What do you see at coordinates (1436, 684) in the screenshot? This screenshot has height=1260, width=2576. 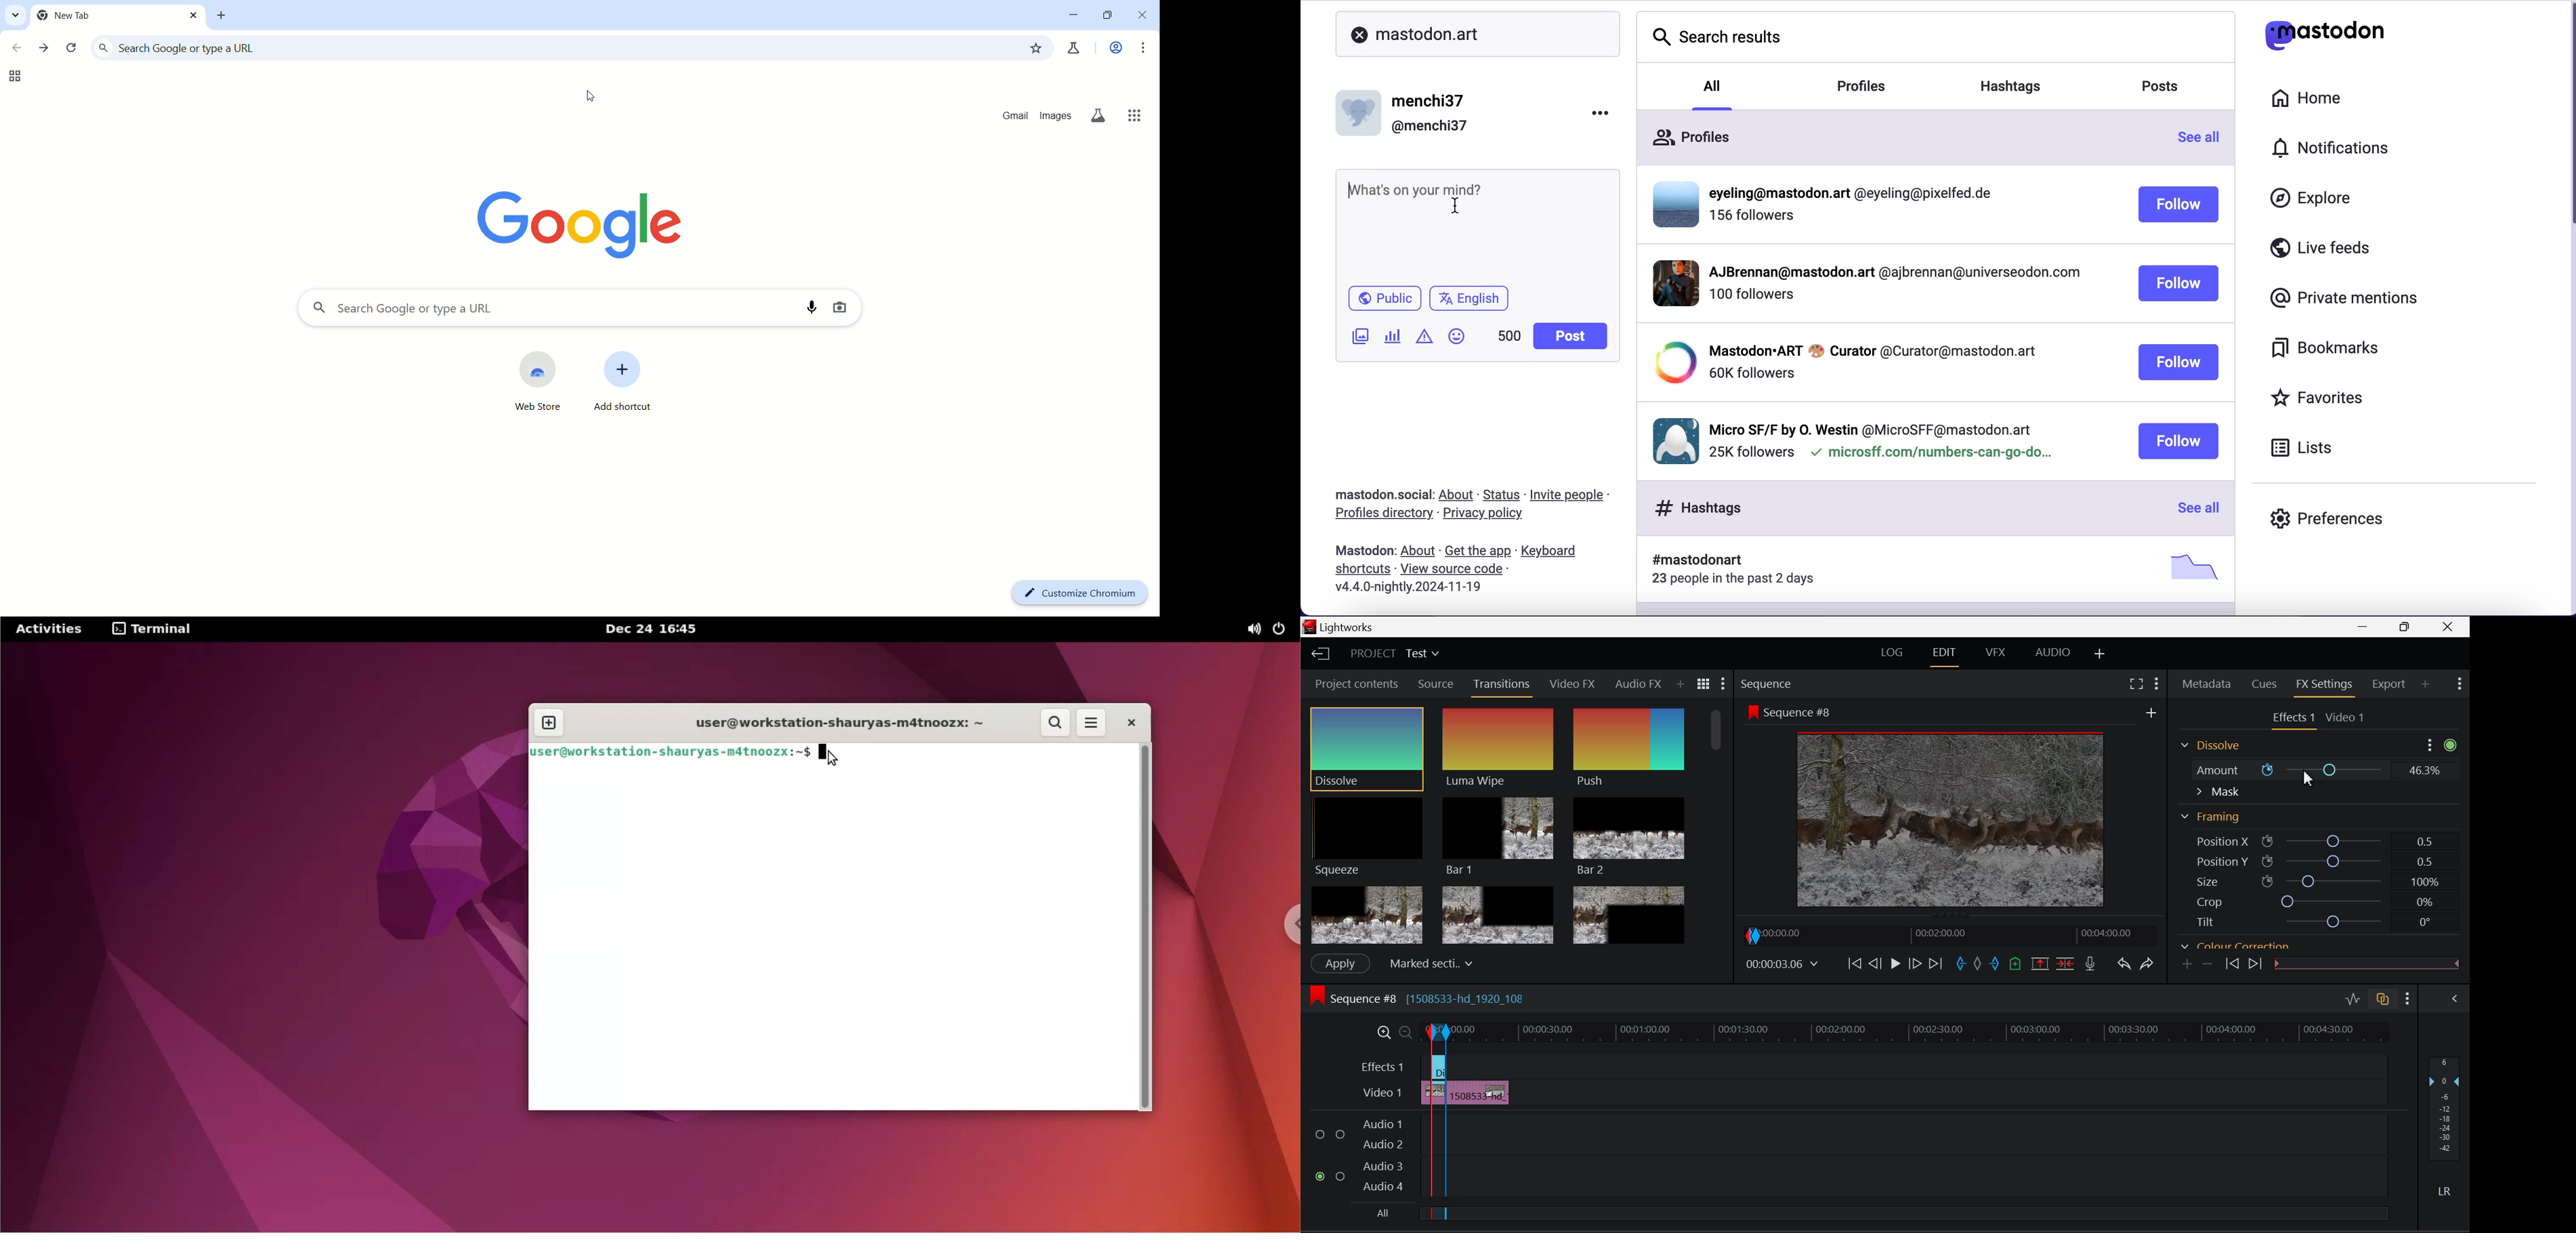 I see `Source` at bounding box center [1436, 684].